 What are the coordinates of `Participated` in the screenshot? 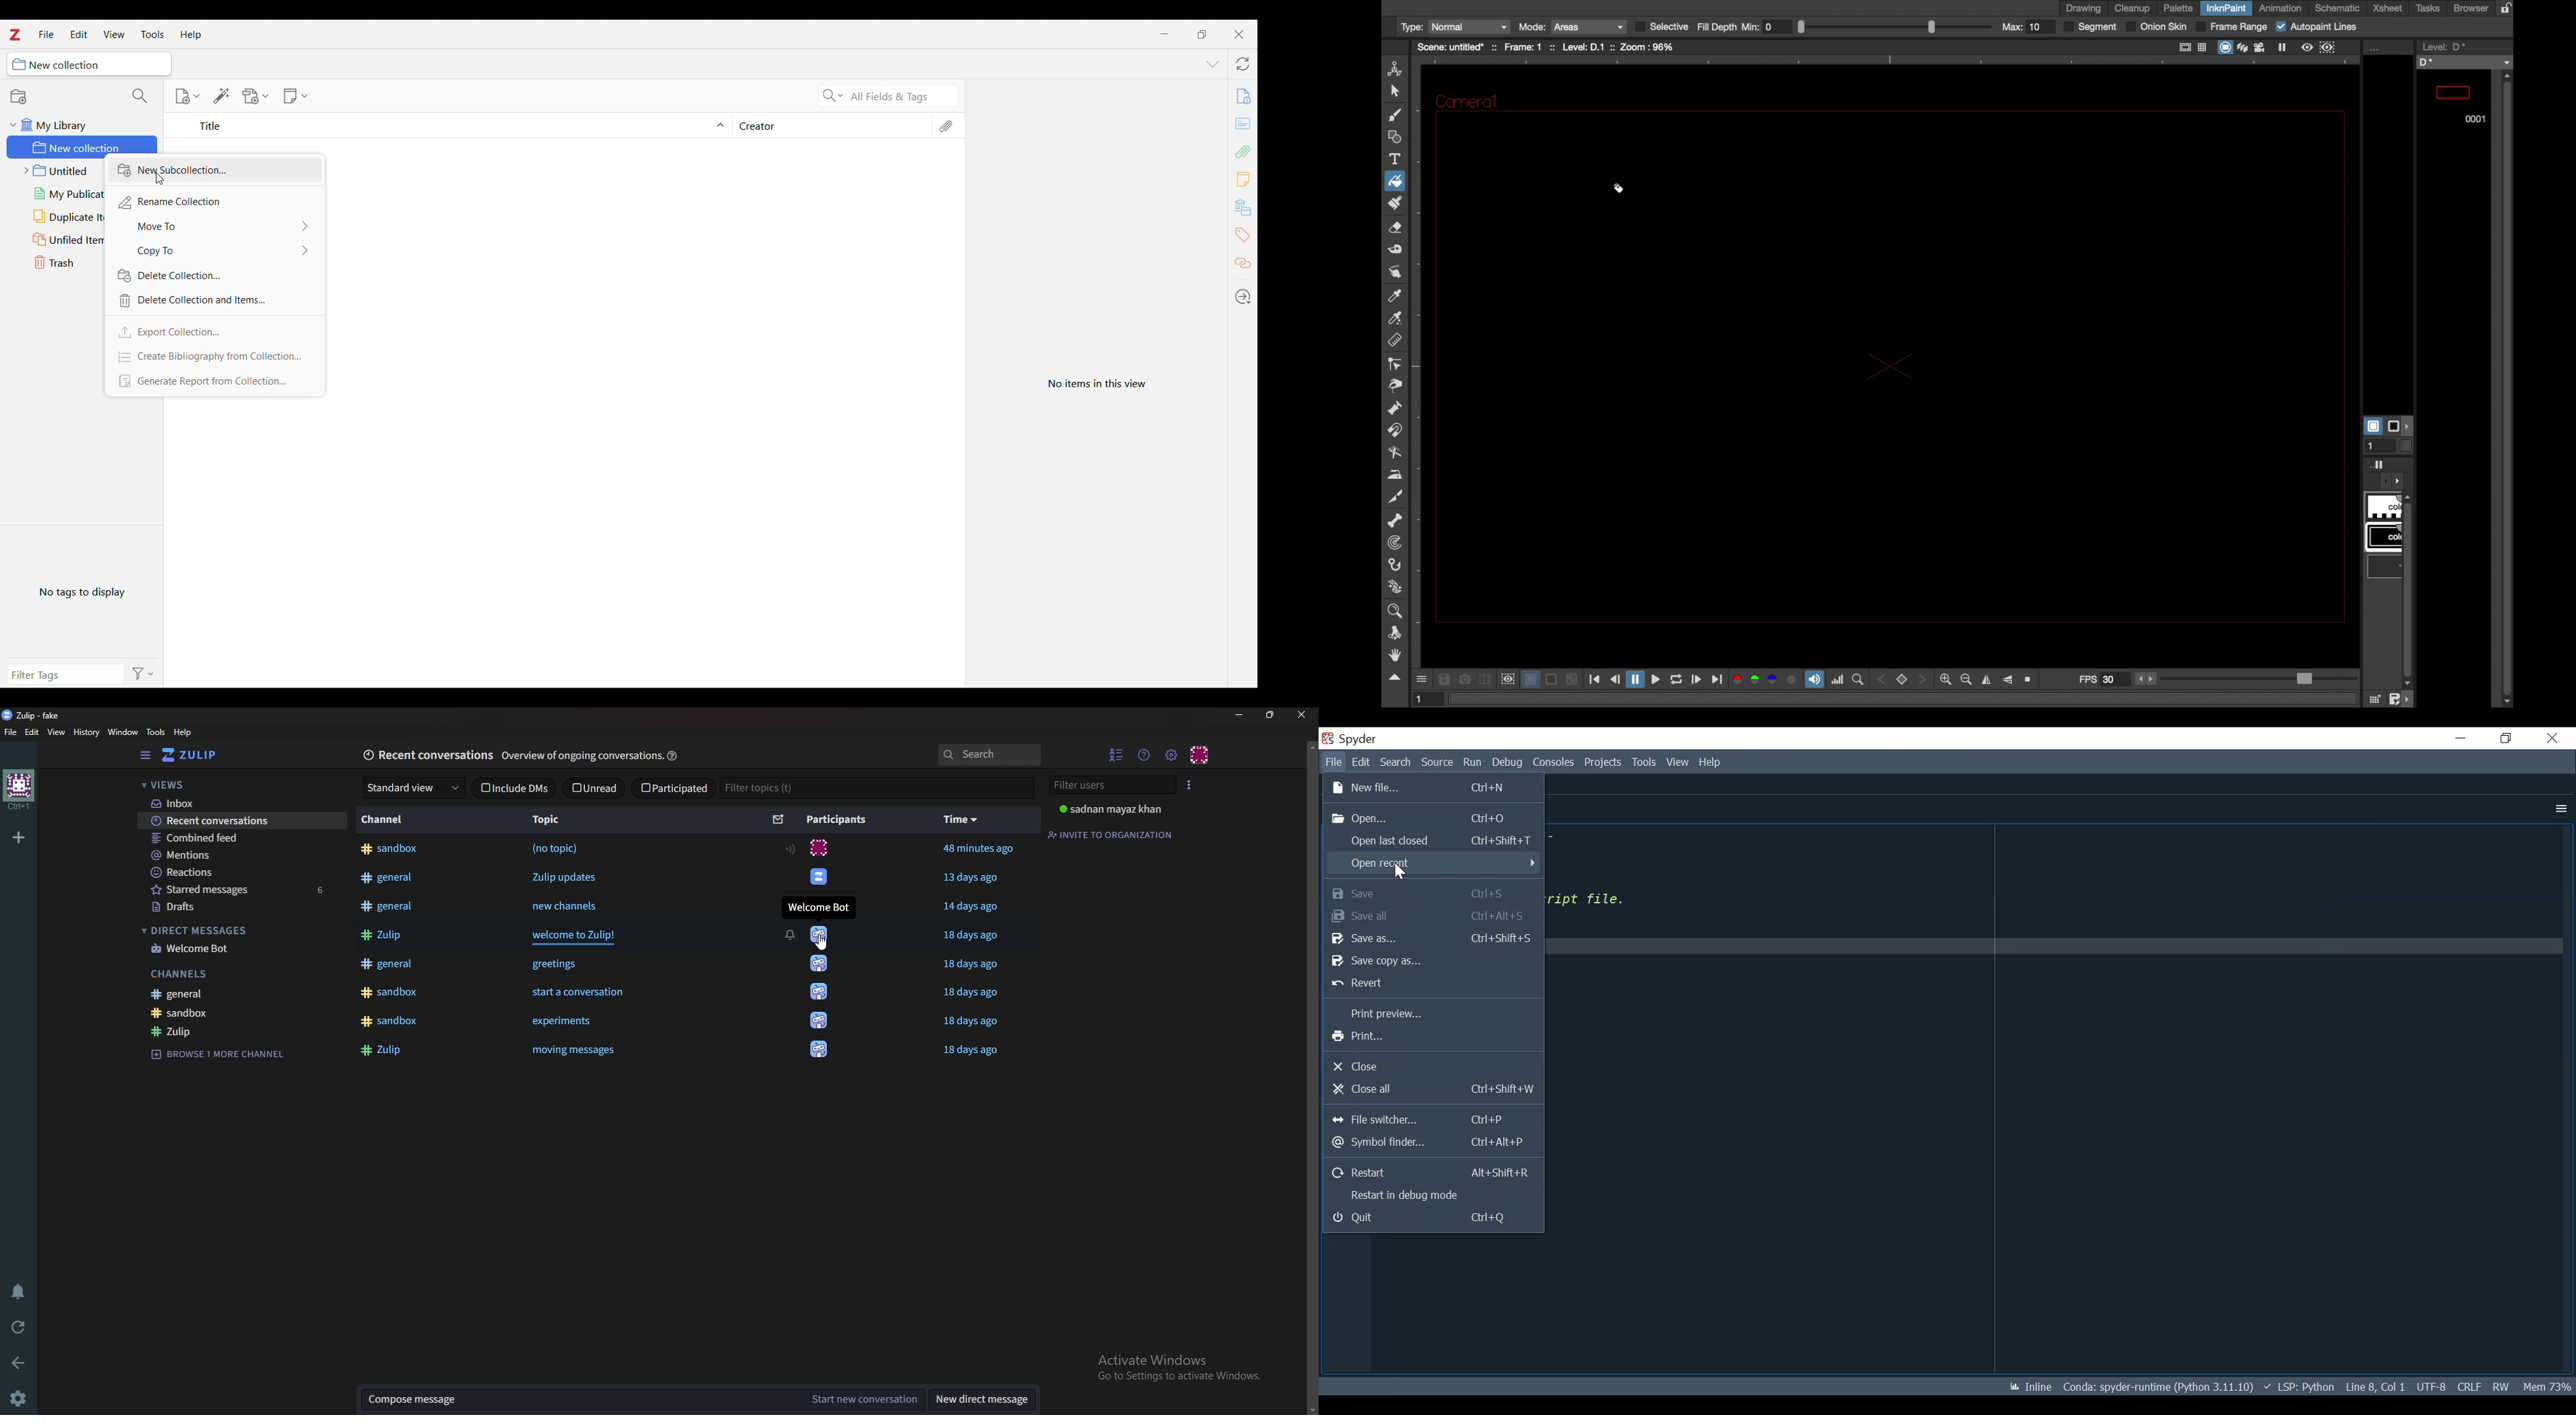 It's located at (675, 788).